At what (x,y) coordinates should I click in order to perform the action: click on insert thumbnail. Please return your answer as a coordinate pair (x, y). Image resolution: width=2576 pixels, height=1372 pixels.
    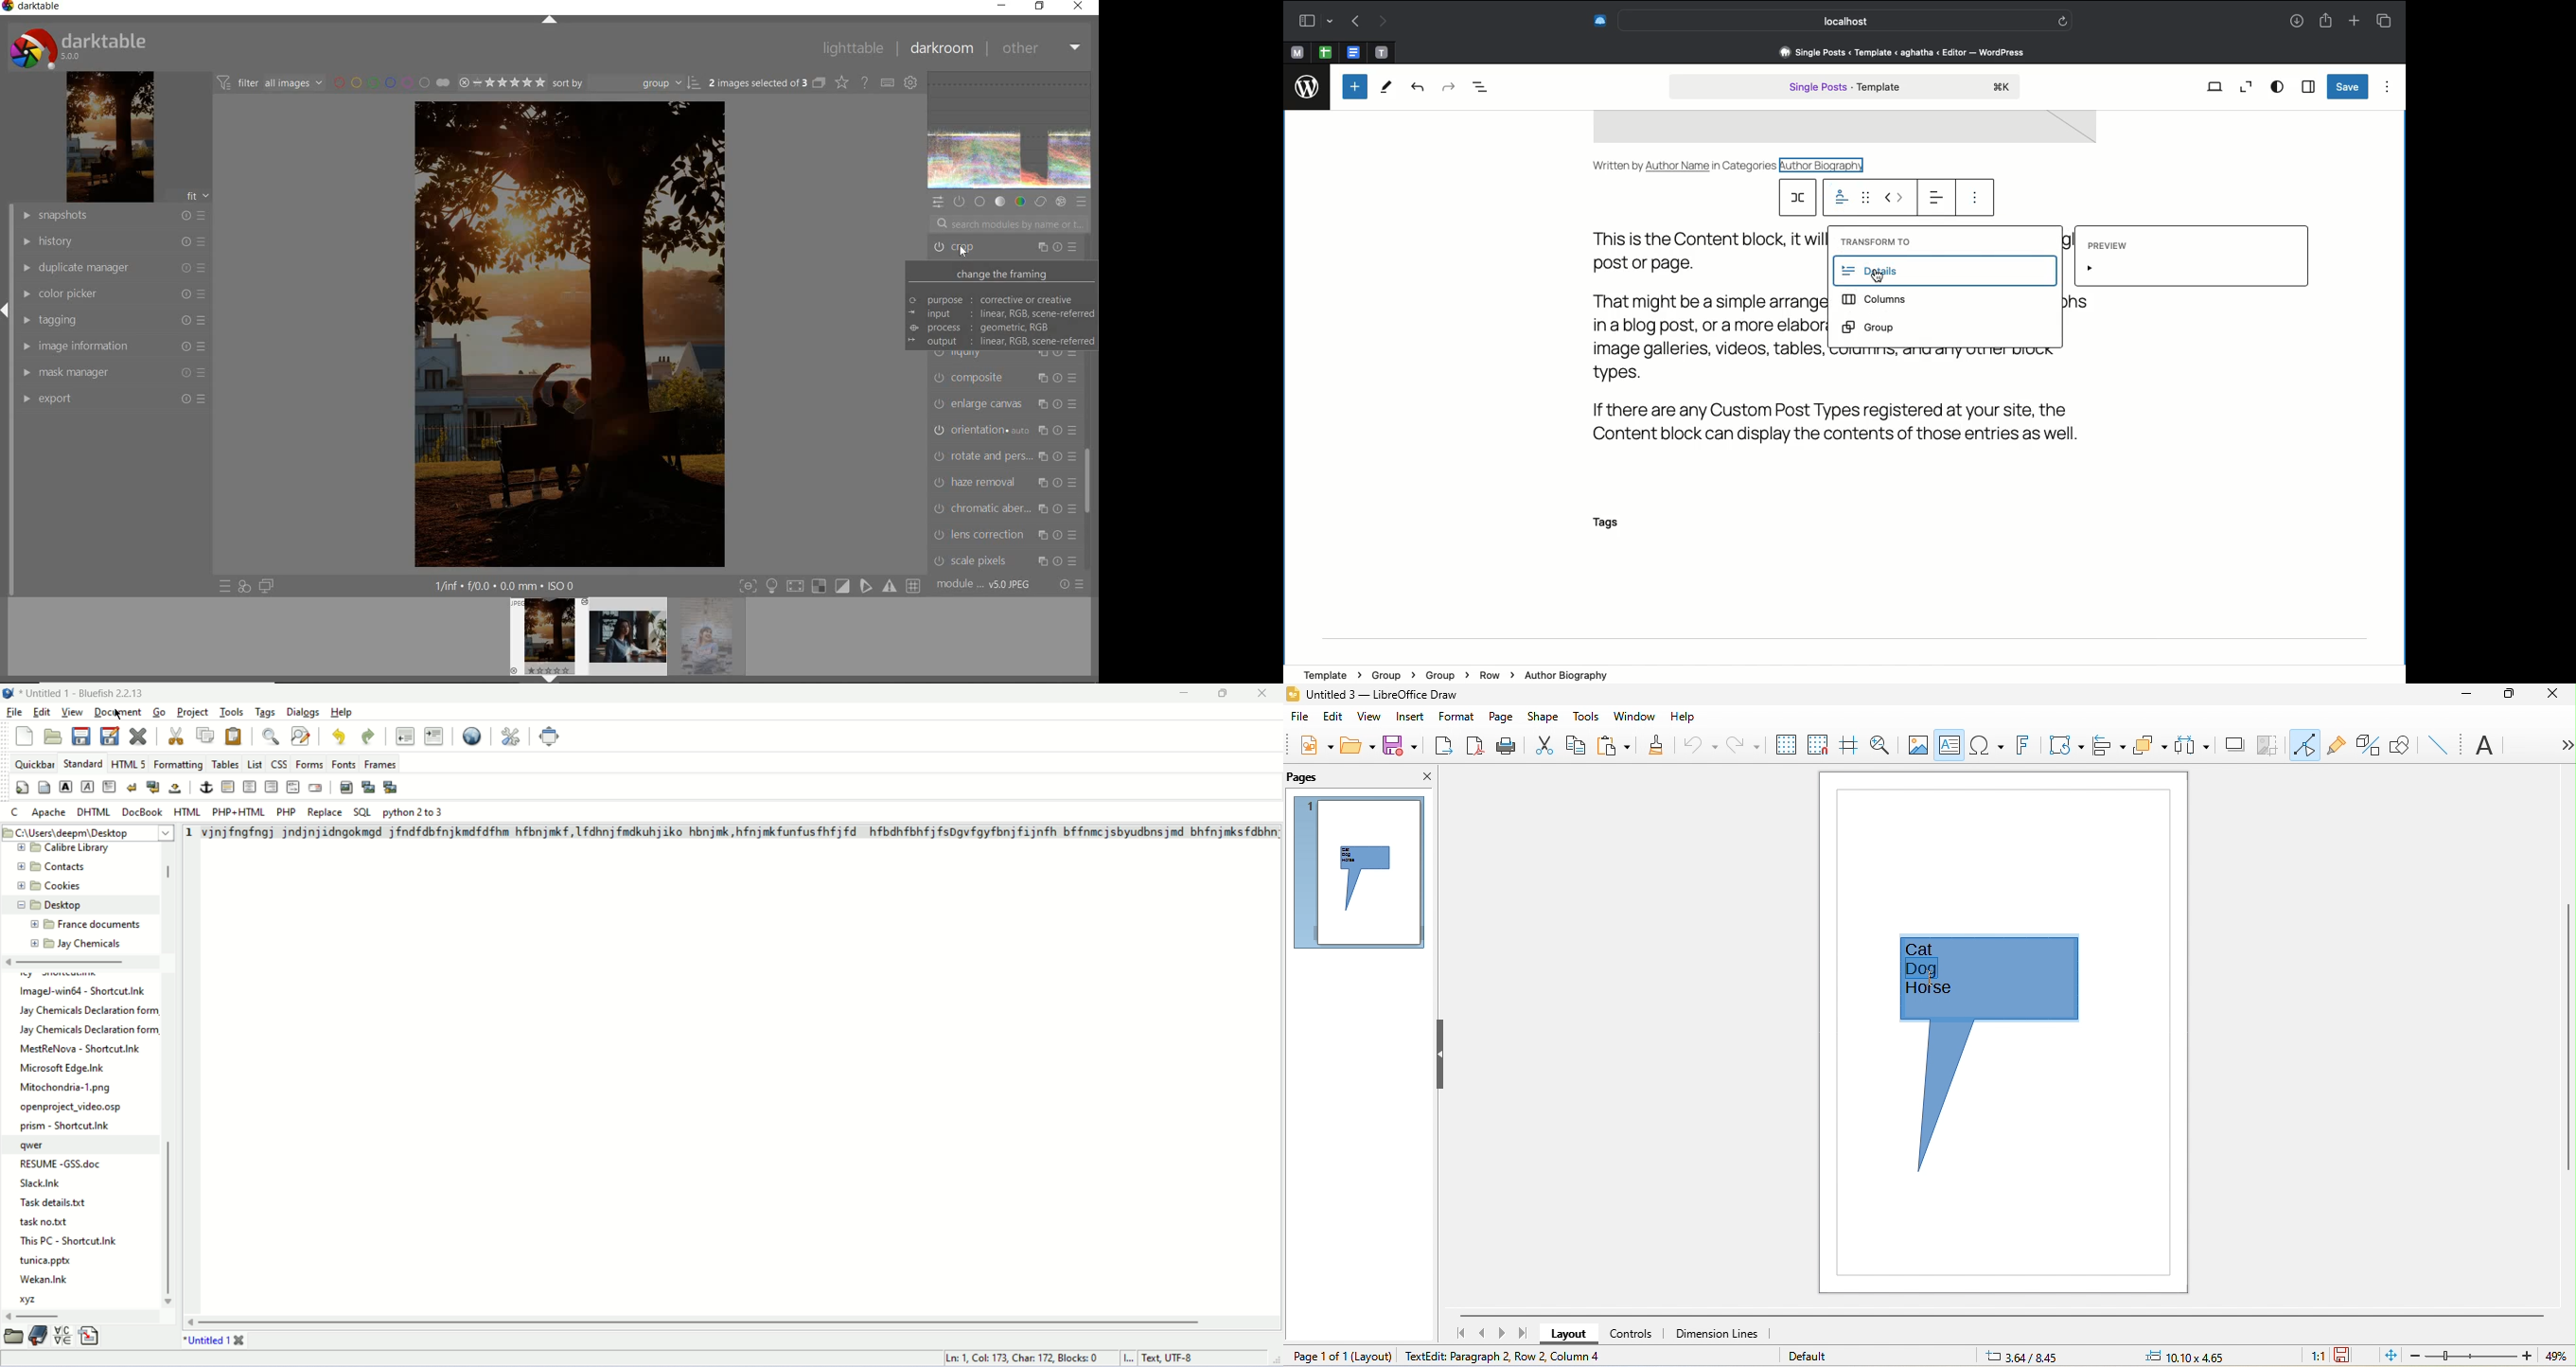
    Looking at the image, I should click on (368, 786).